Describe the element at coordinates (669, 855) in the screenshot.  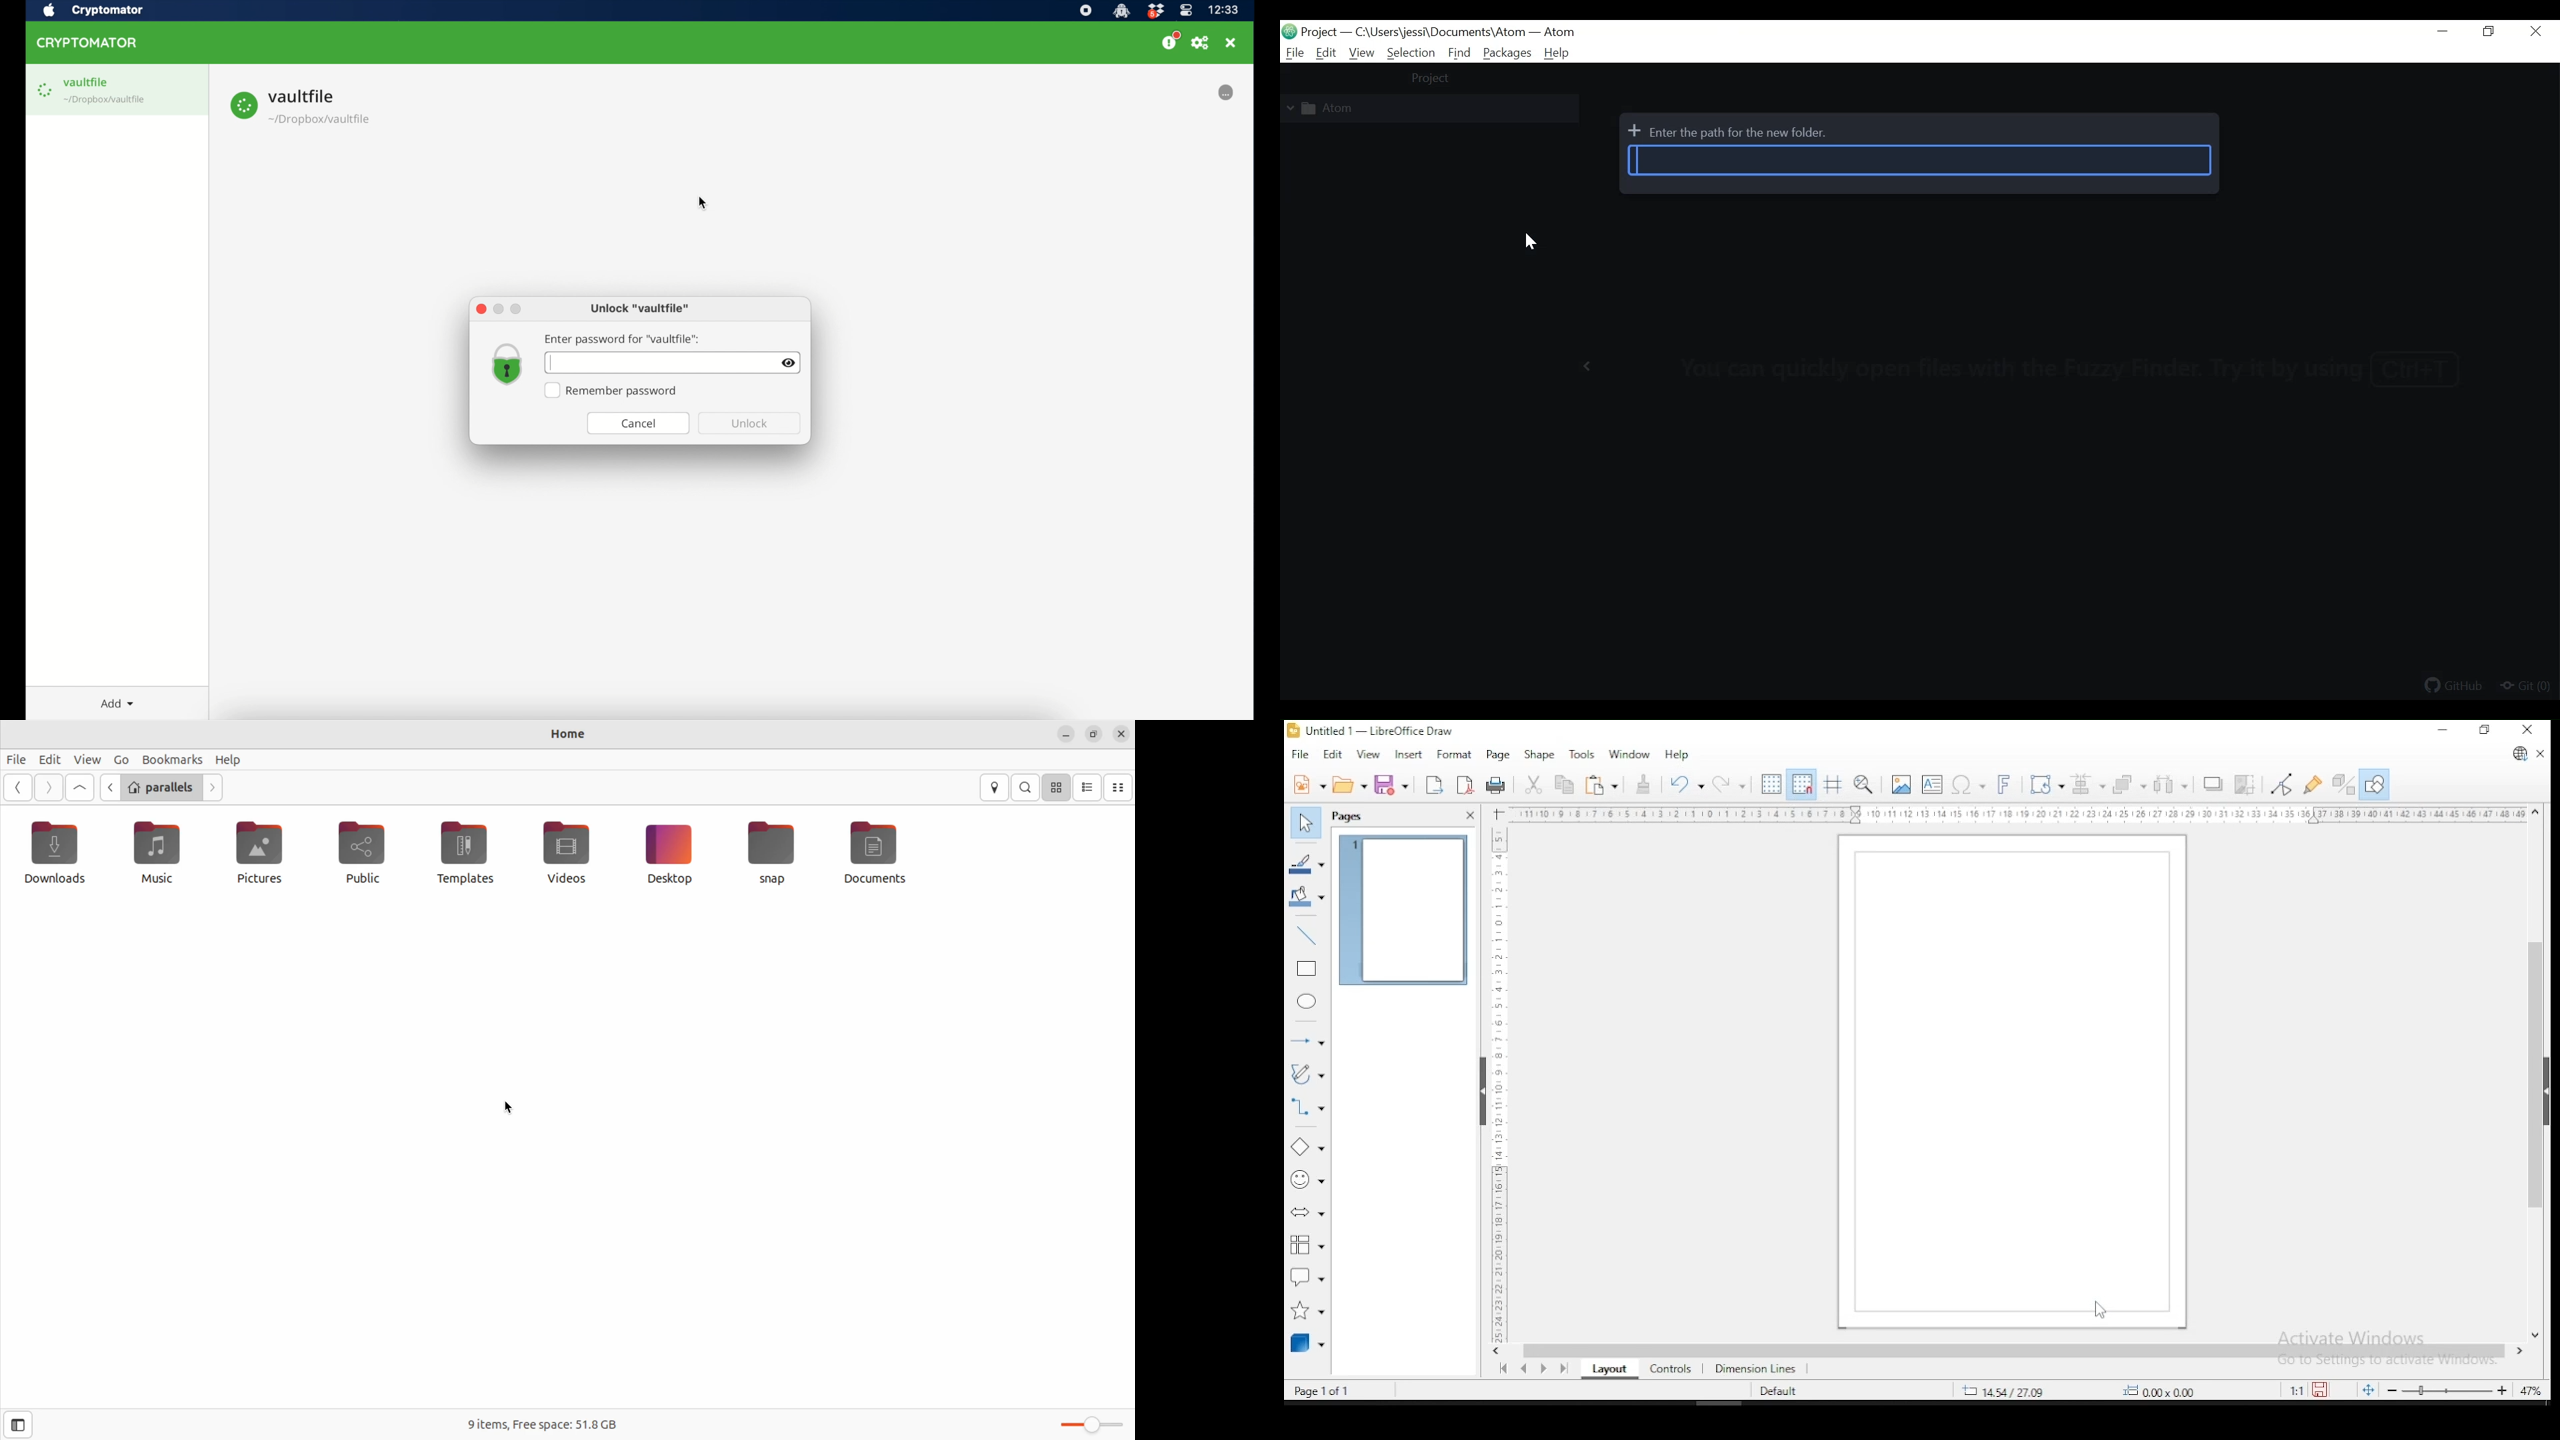
I see `desktop` at that location.